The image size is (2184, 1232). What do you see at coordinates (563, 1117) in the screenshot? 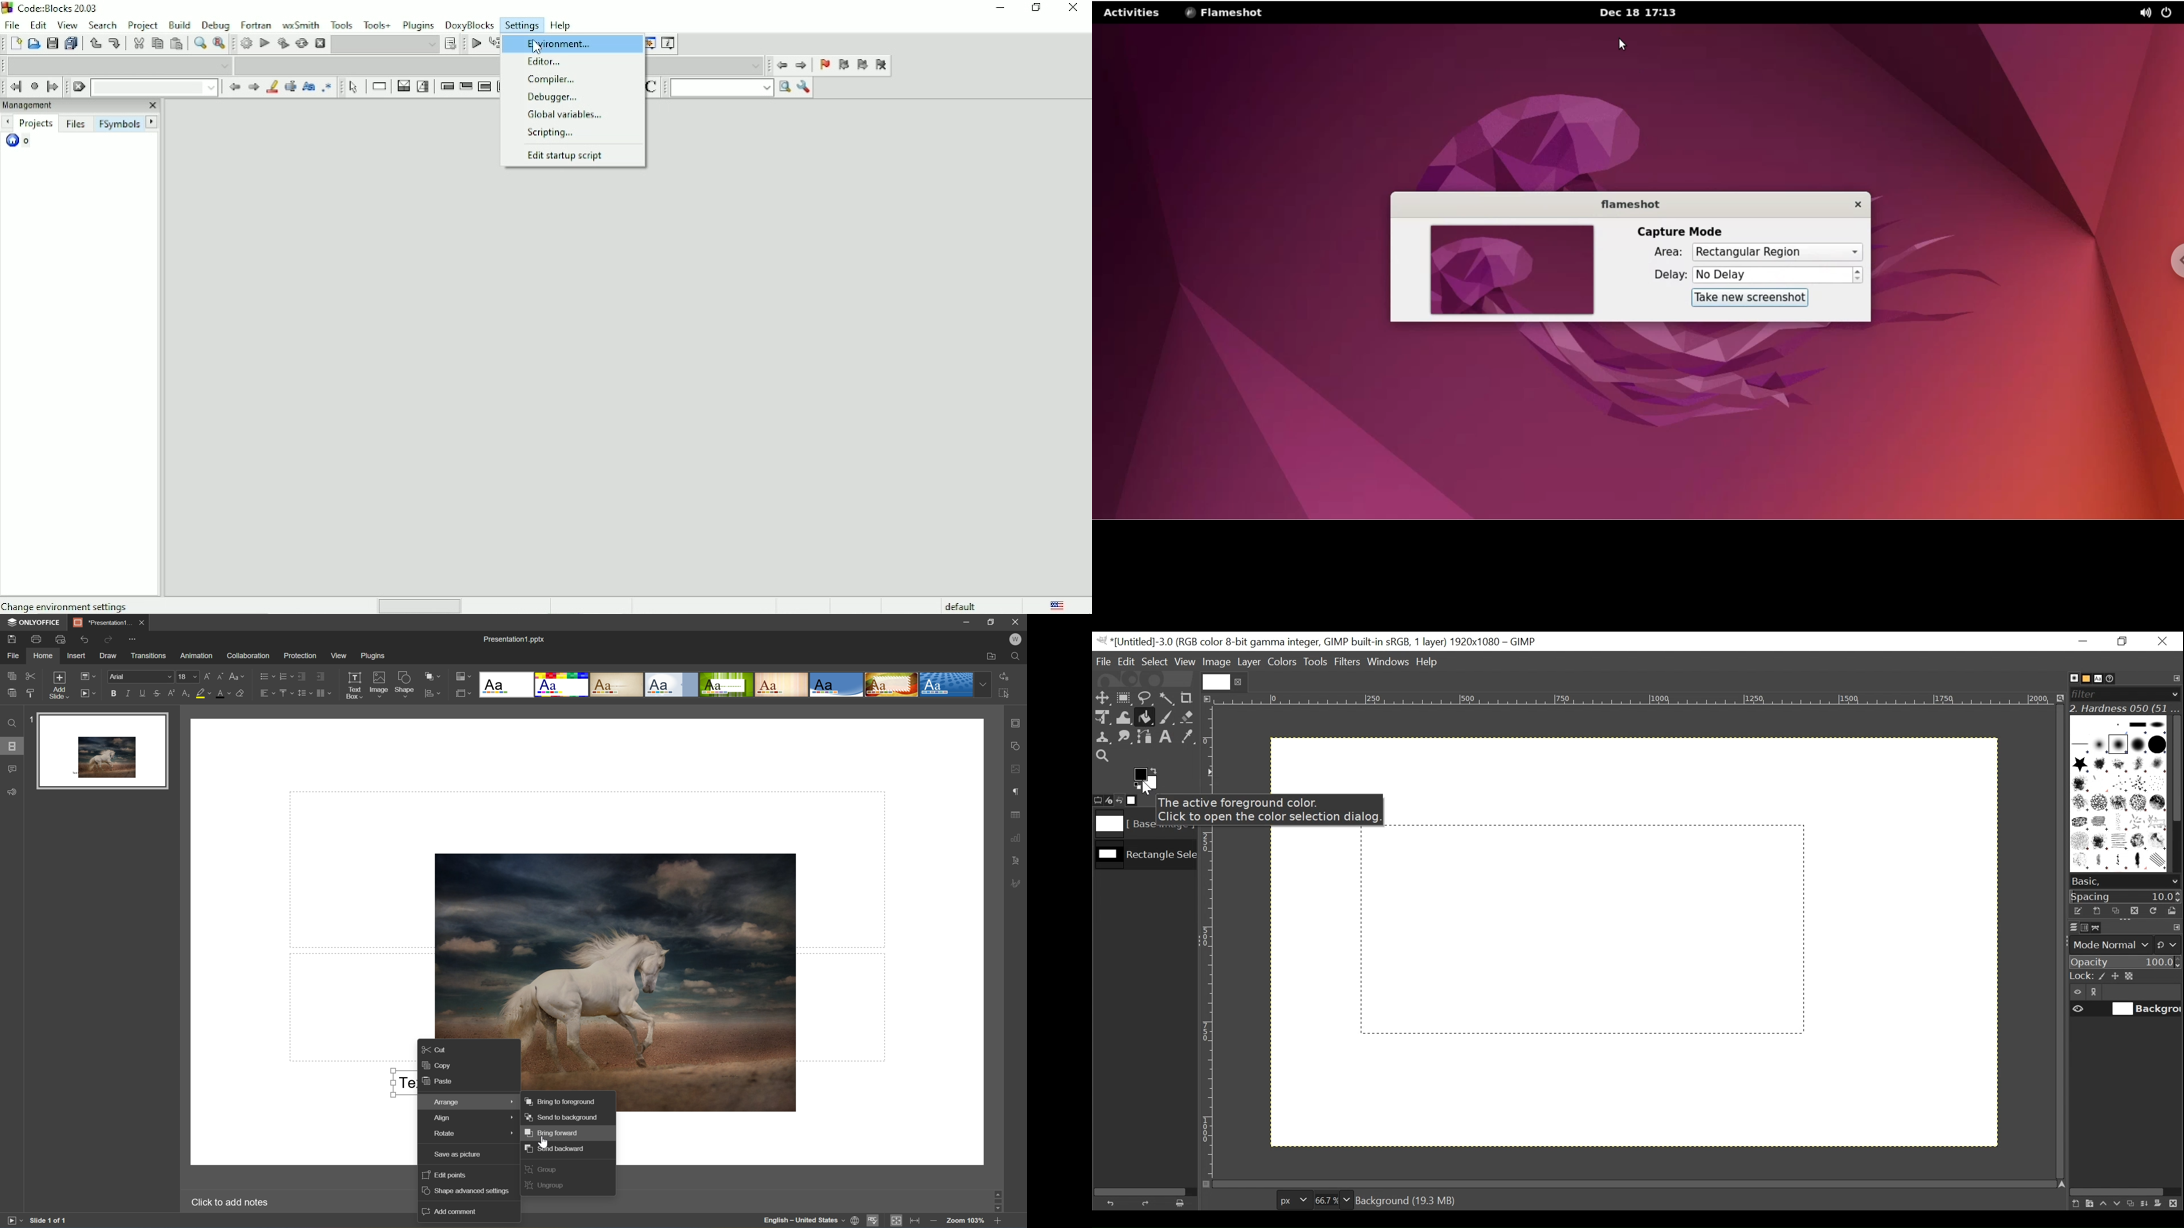
I see `Send to backward` at bounding box center [563, 1117].